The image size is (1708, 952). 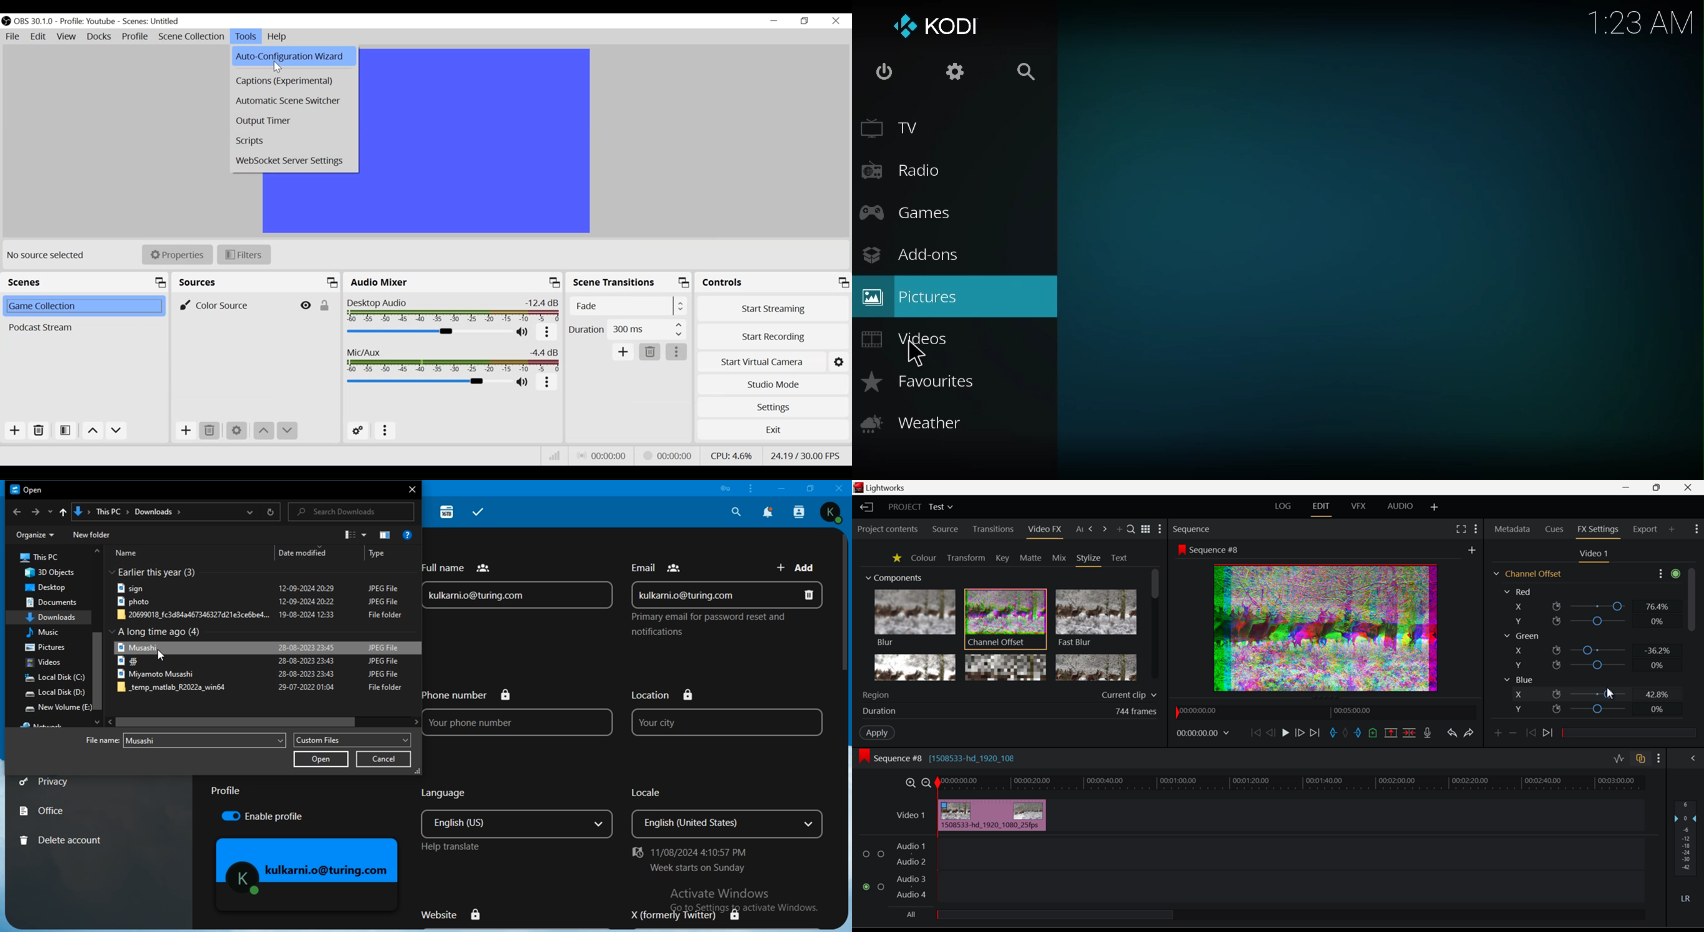 What do you see at coordinates (772, 386) in the screenshot?
I see `Studio Mode` at bounding box center [772, 386].